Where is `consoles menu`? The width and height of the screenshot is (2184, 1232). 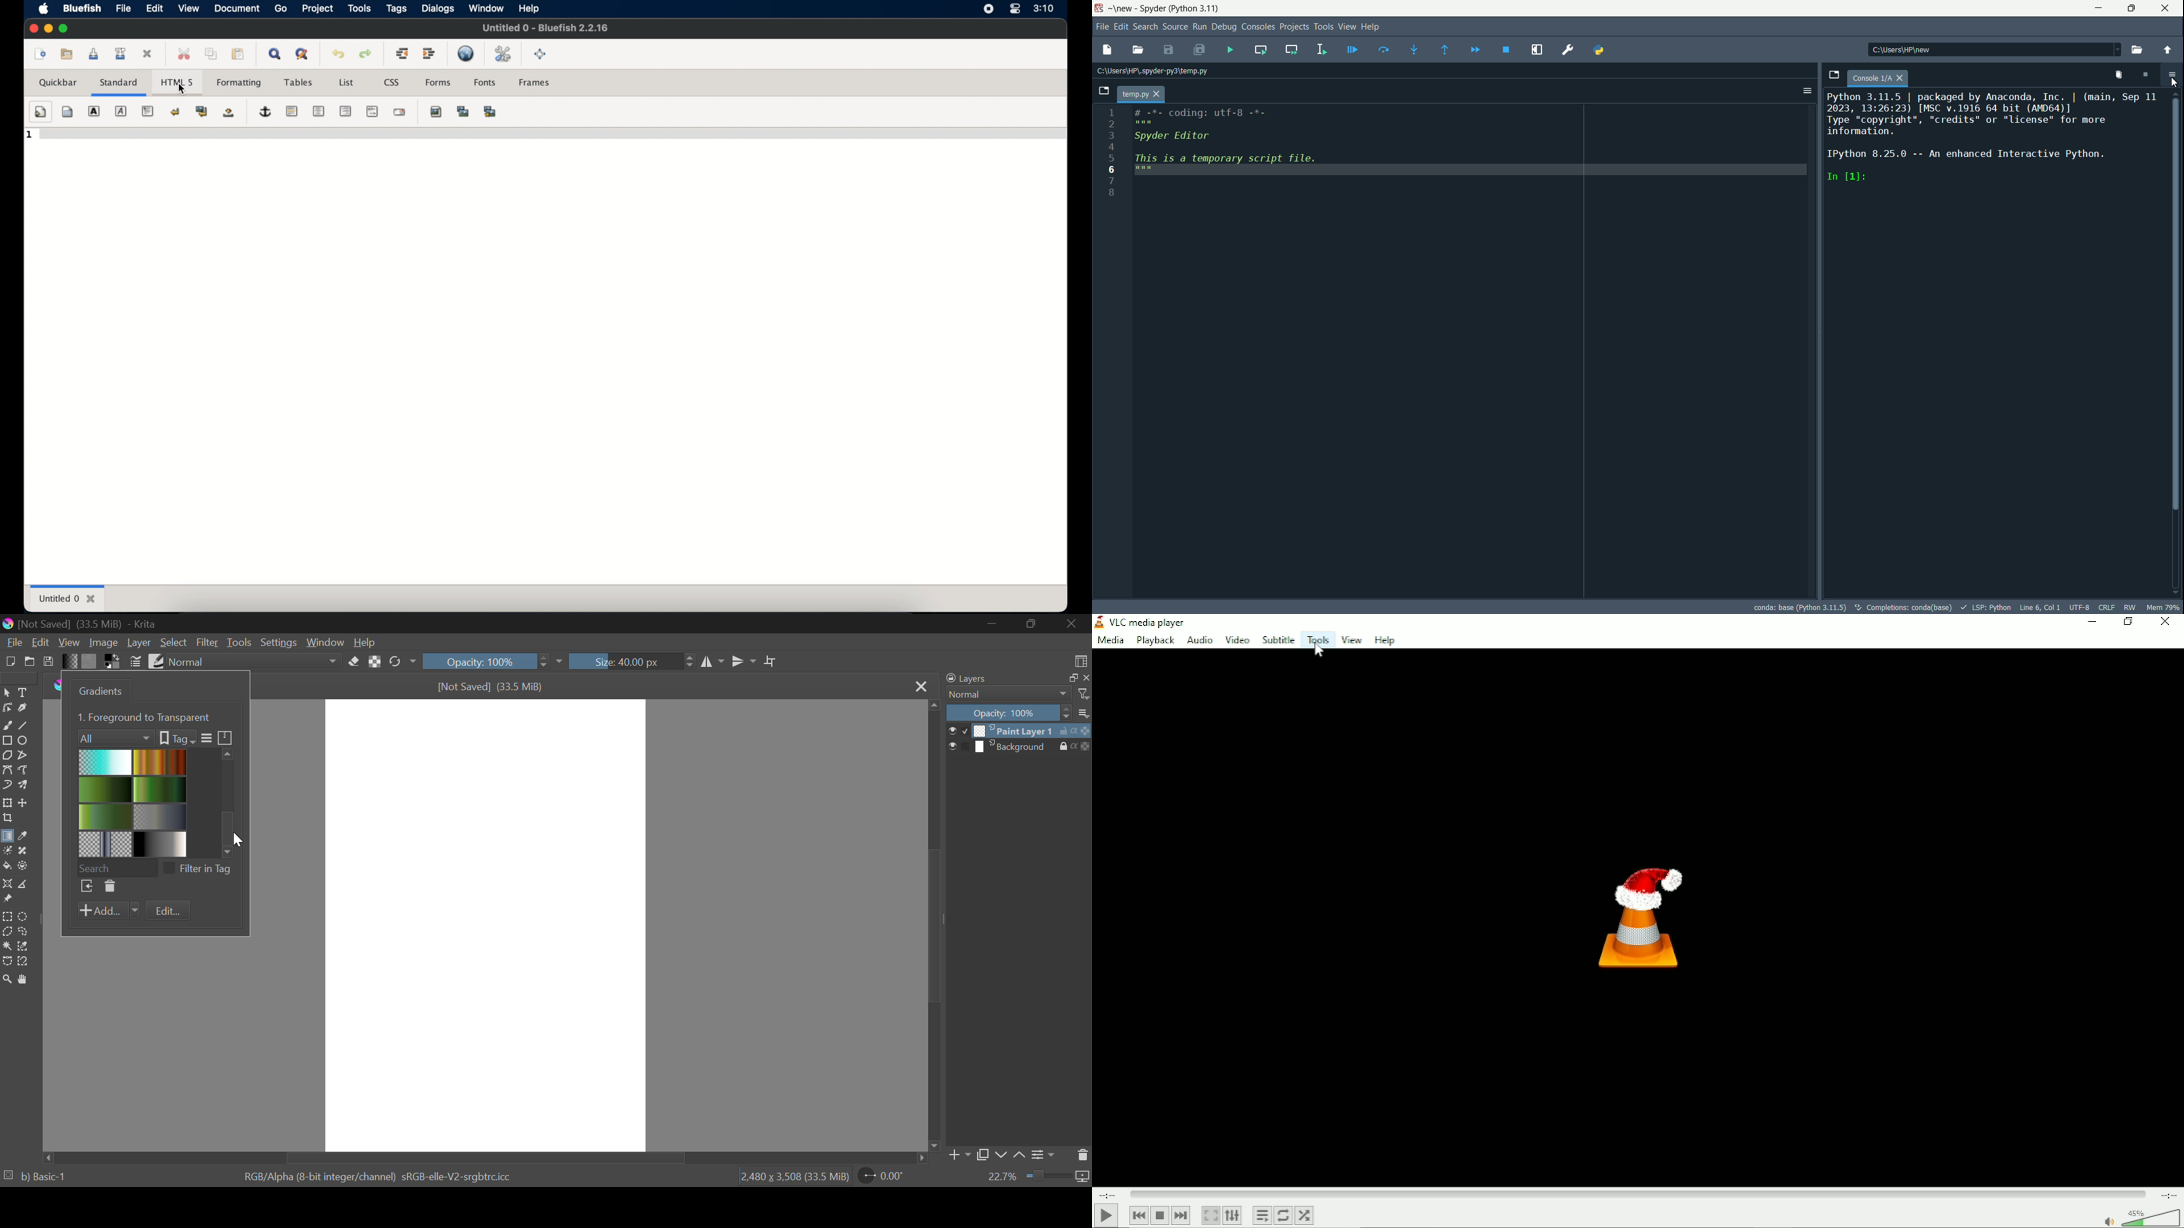 consoles menu is located at coordinates (1258, 26).